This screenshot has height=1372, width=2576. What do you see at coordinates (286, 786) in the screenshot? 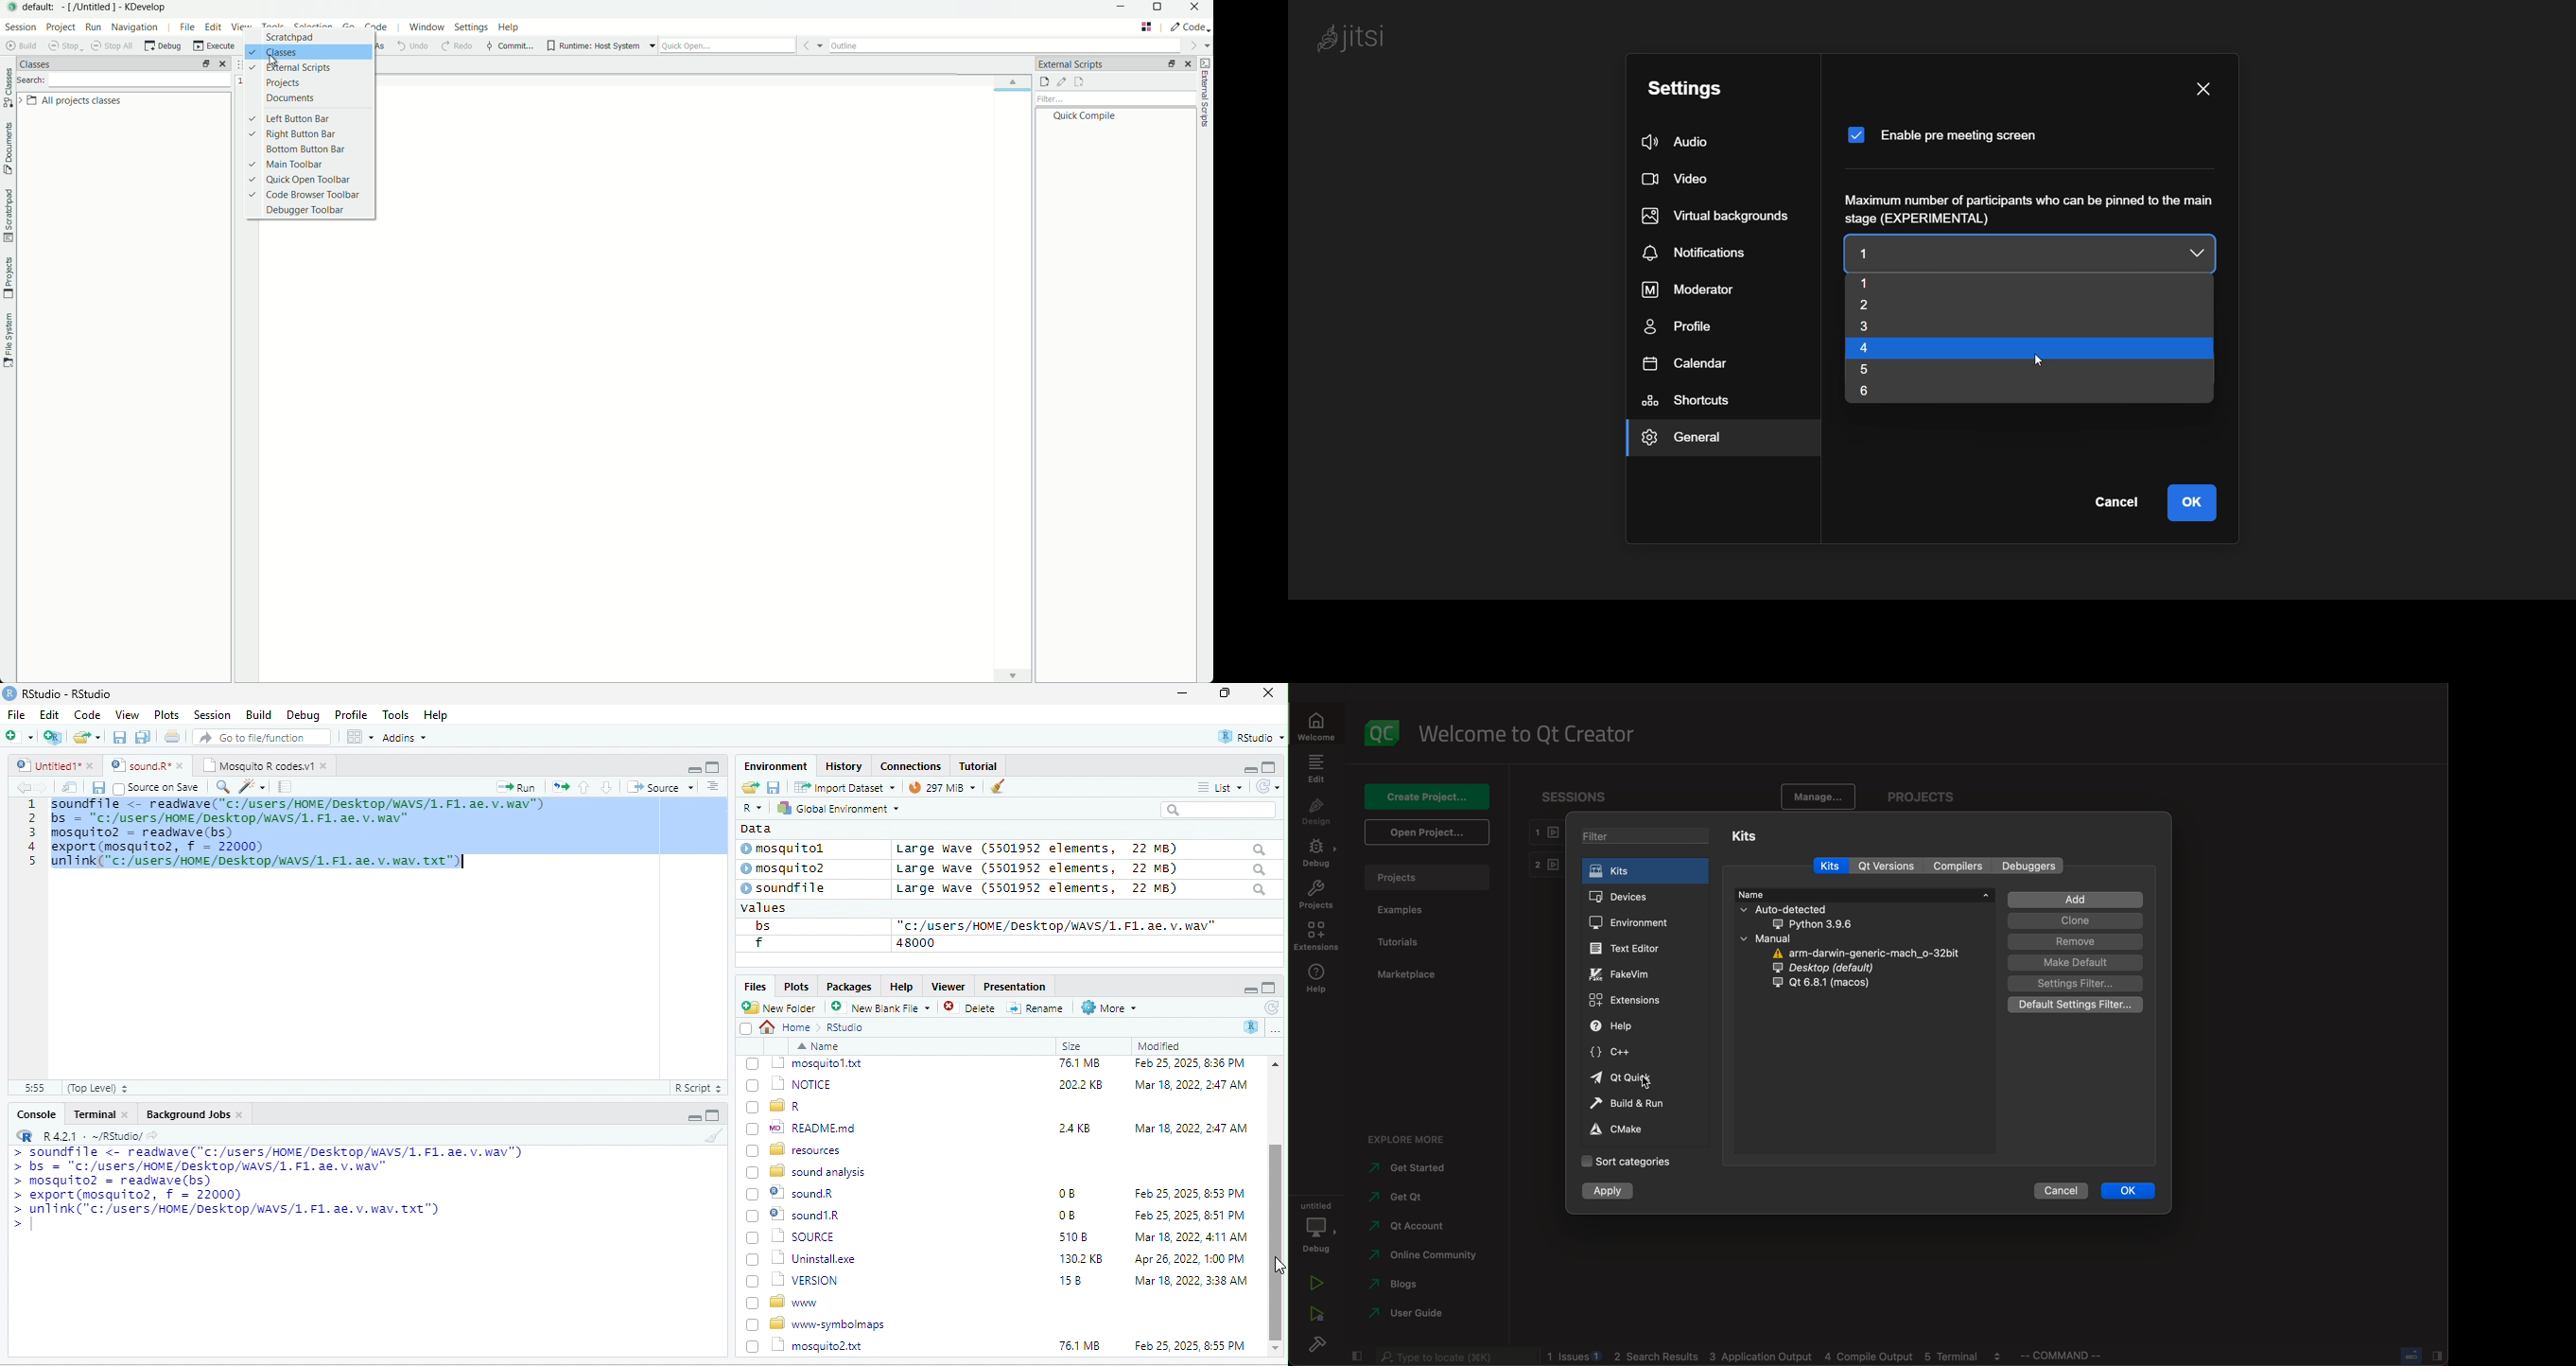
I see `note` at bounding box center [286, 786].